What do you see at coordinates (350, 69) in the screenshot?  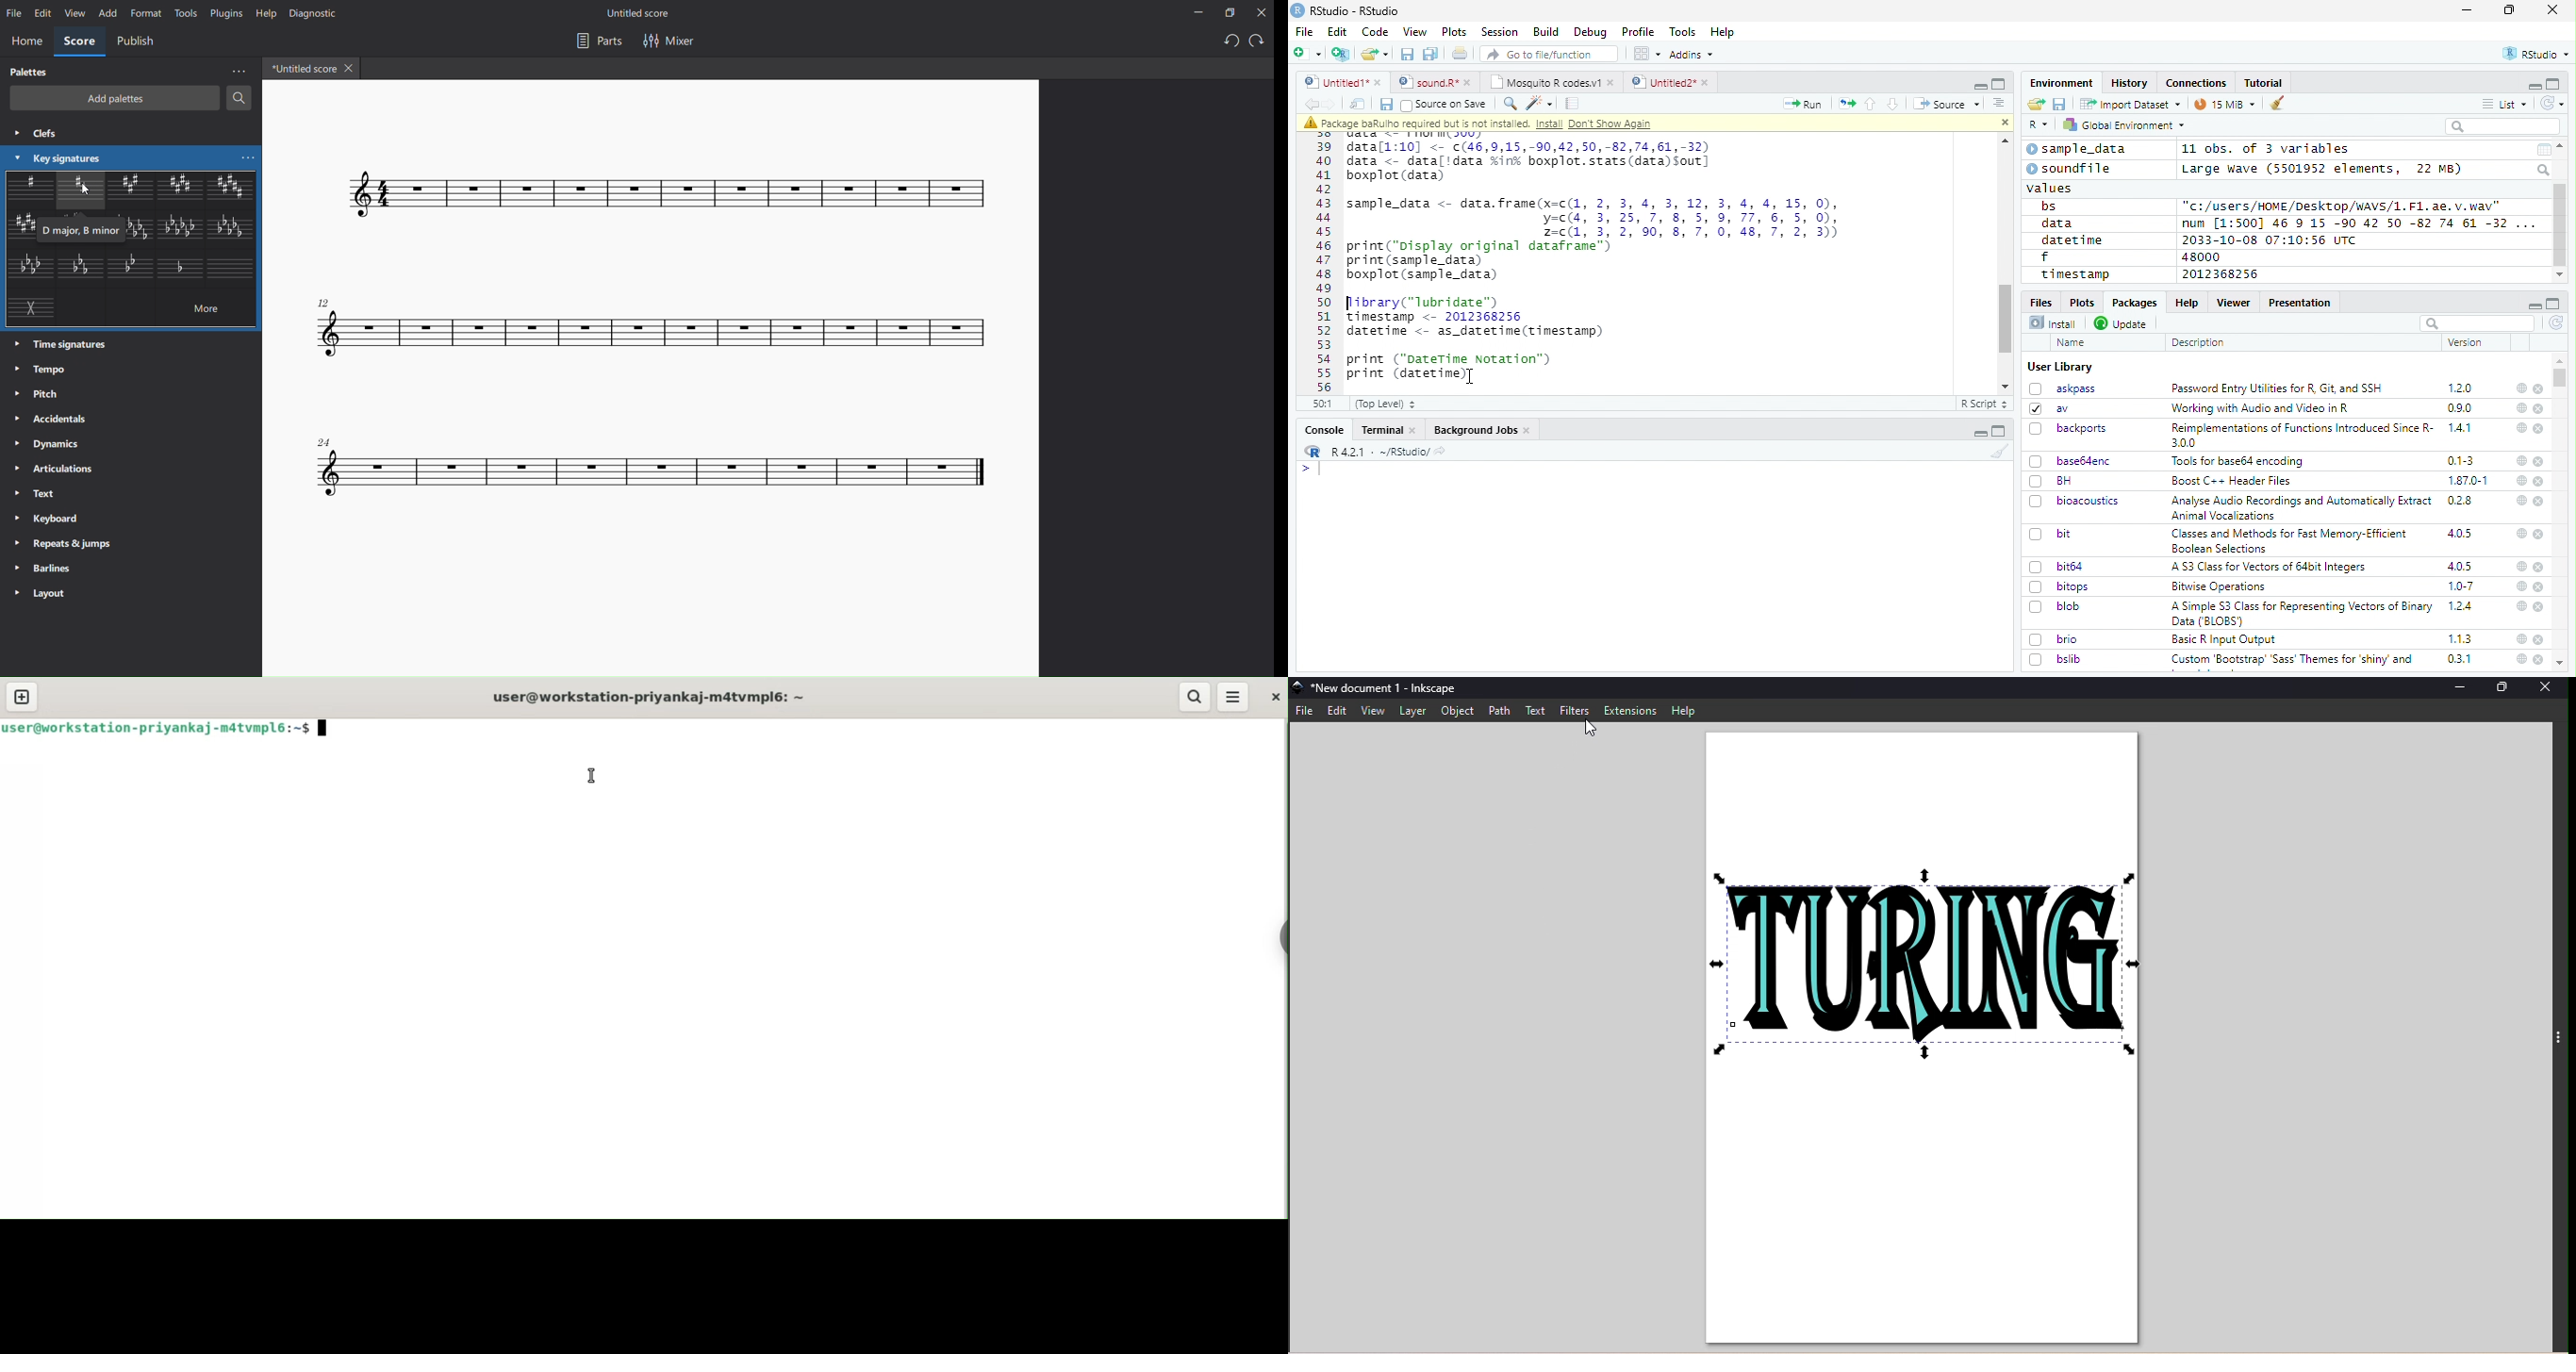 I see `close tab` at bounding box center [350, 69].